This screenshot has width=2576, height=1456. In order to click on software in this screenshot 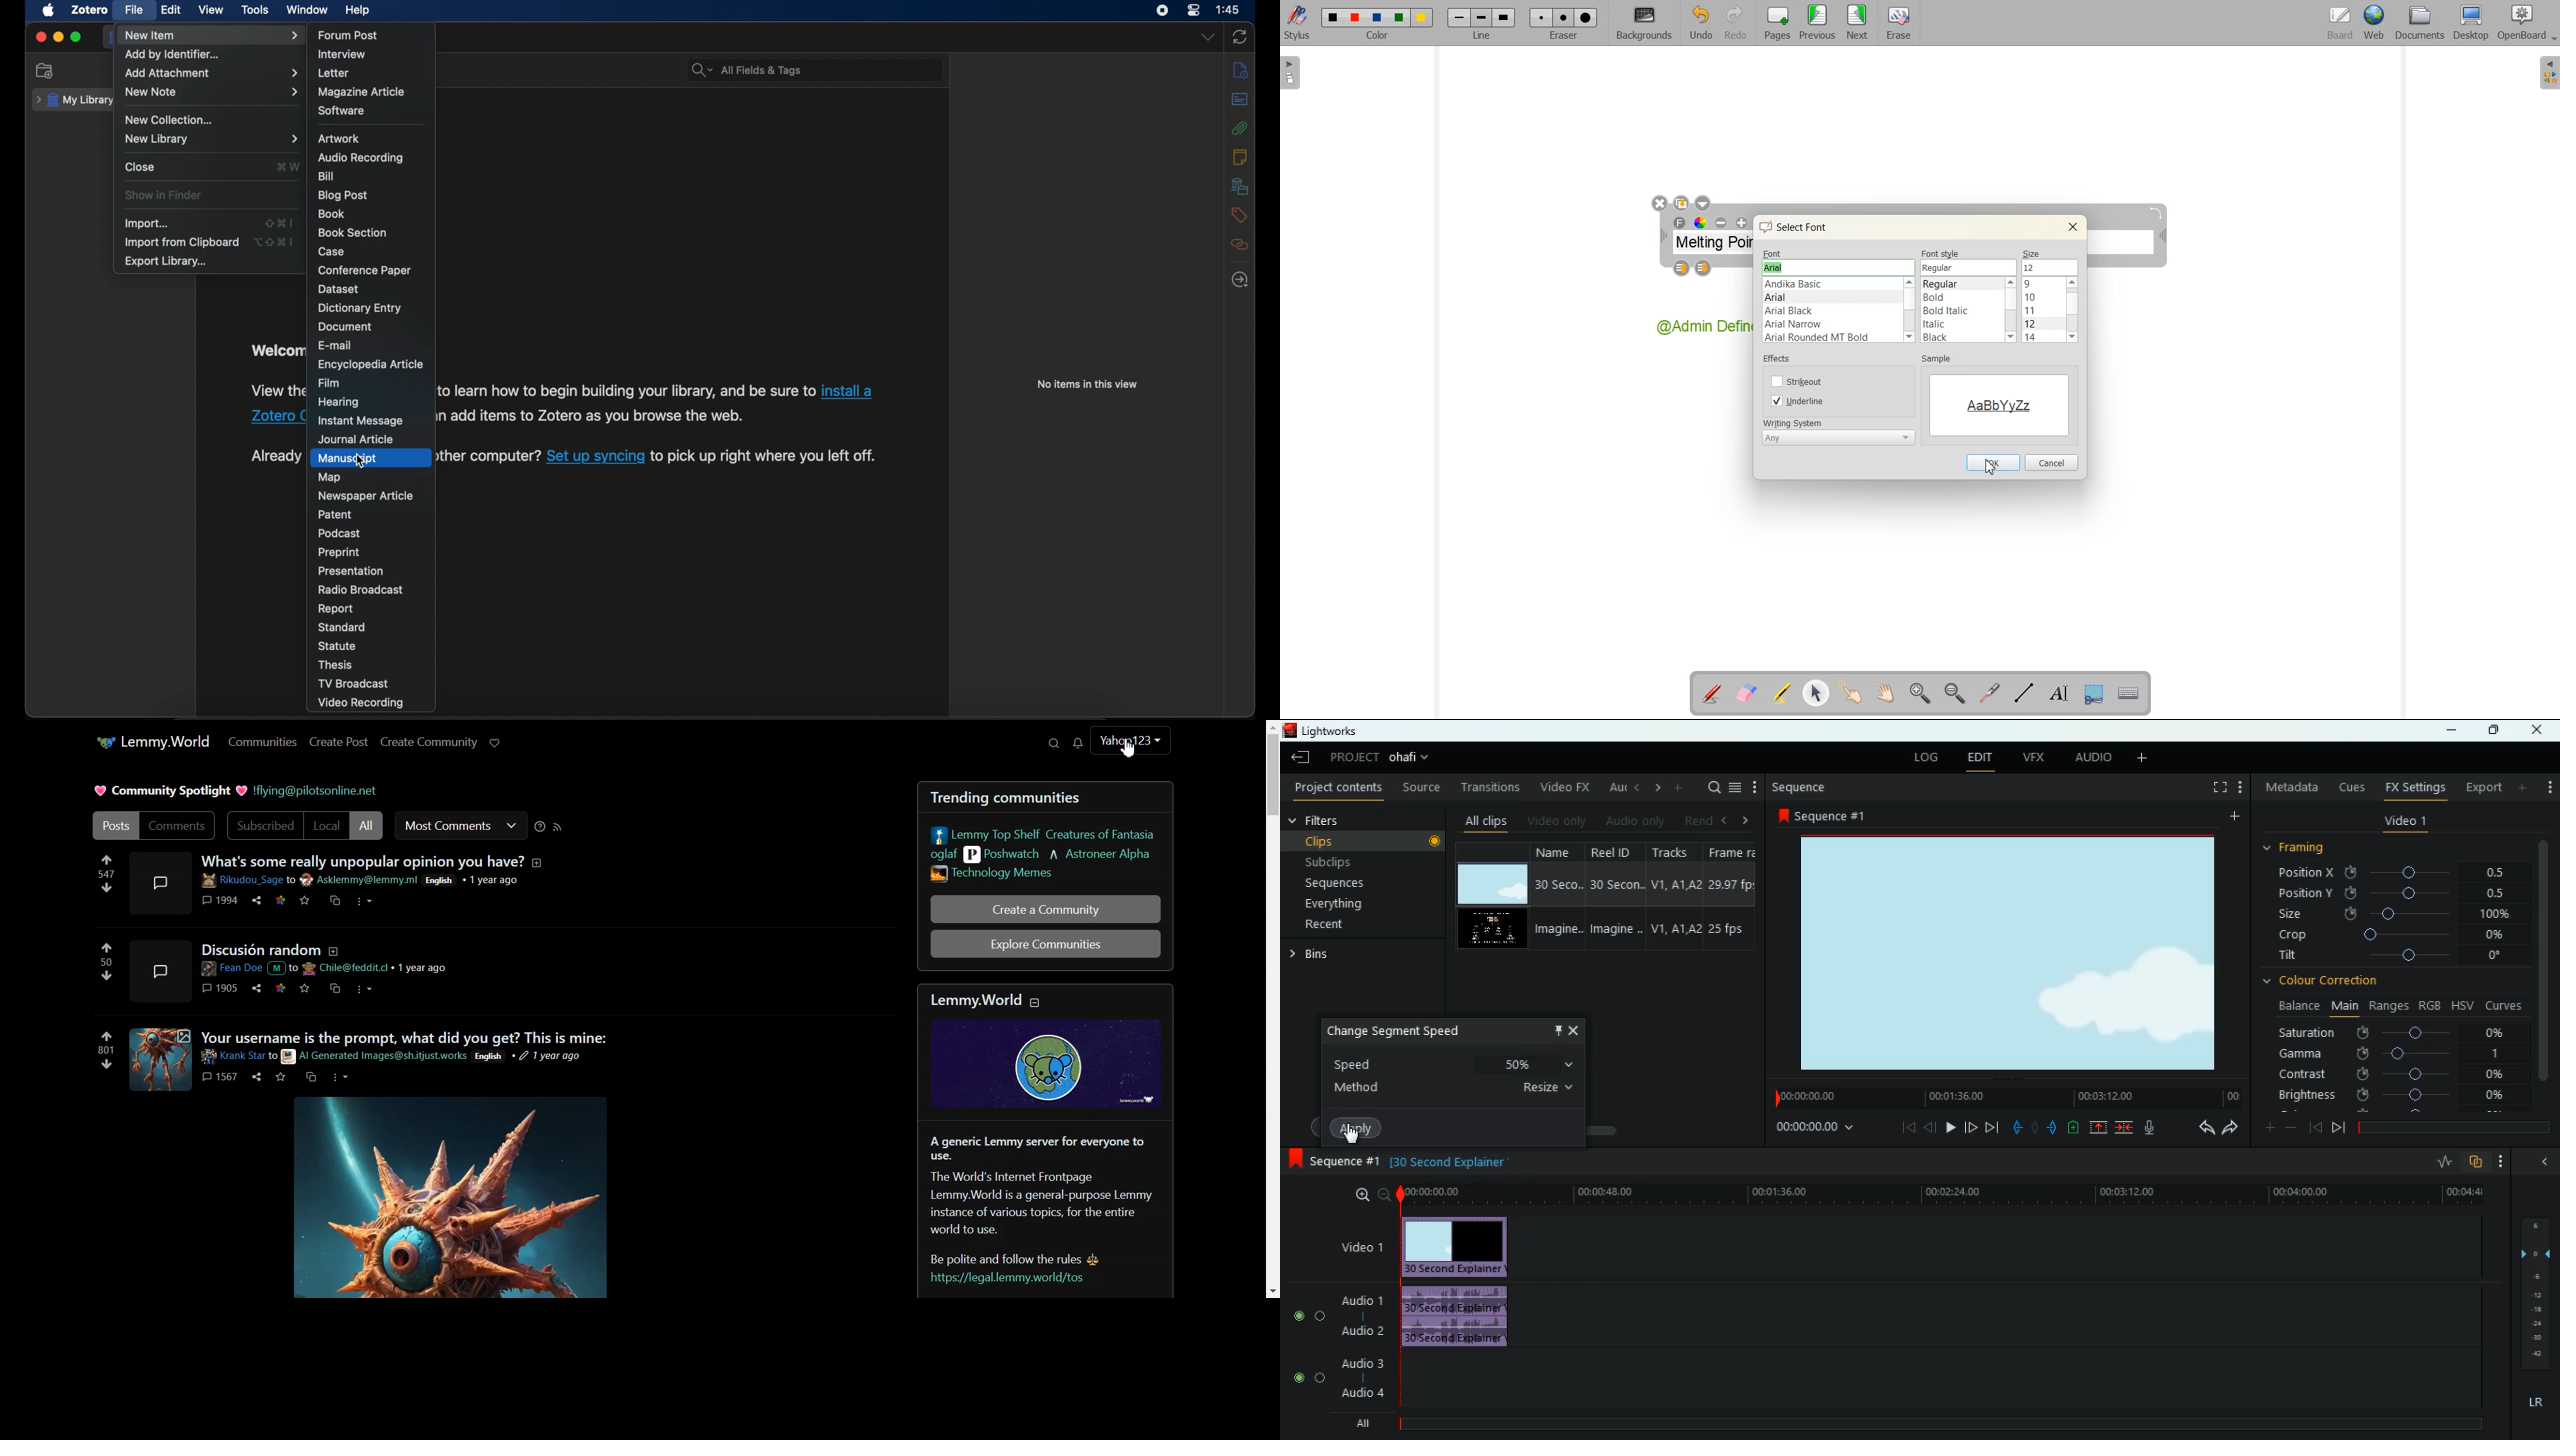, I will do `click(341, 111)`.